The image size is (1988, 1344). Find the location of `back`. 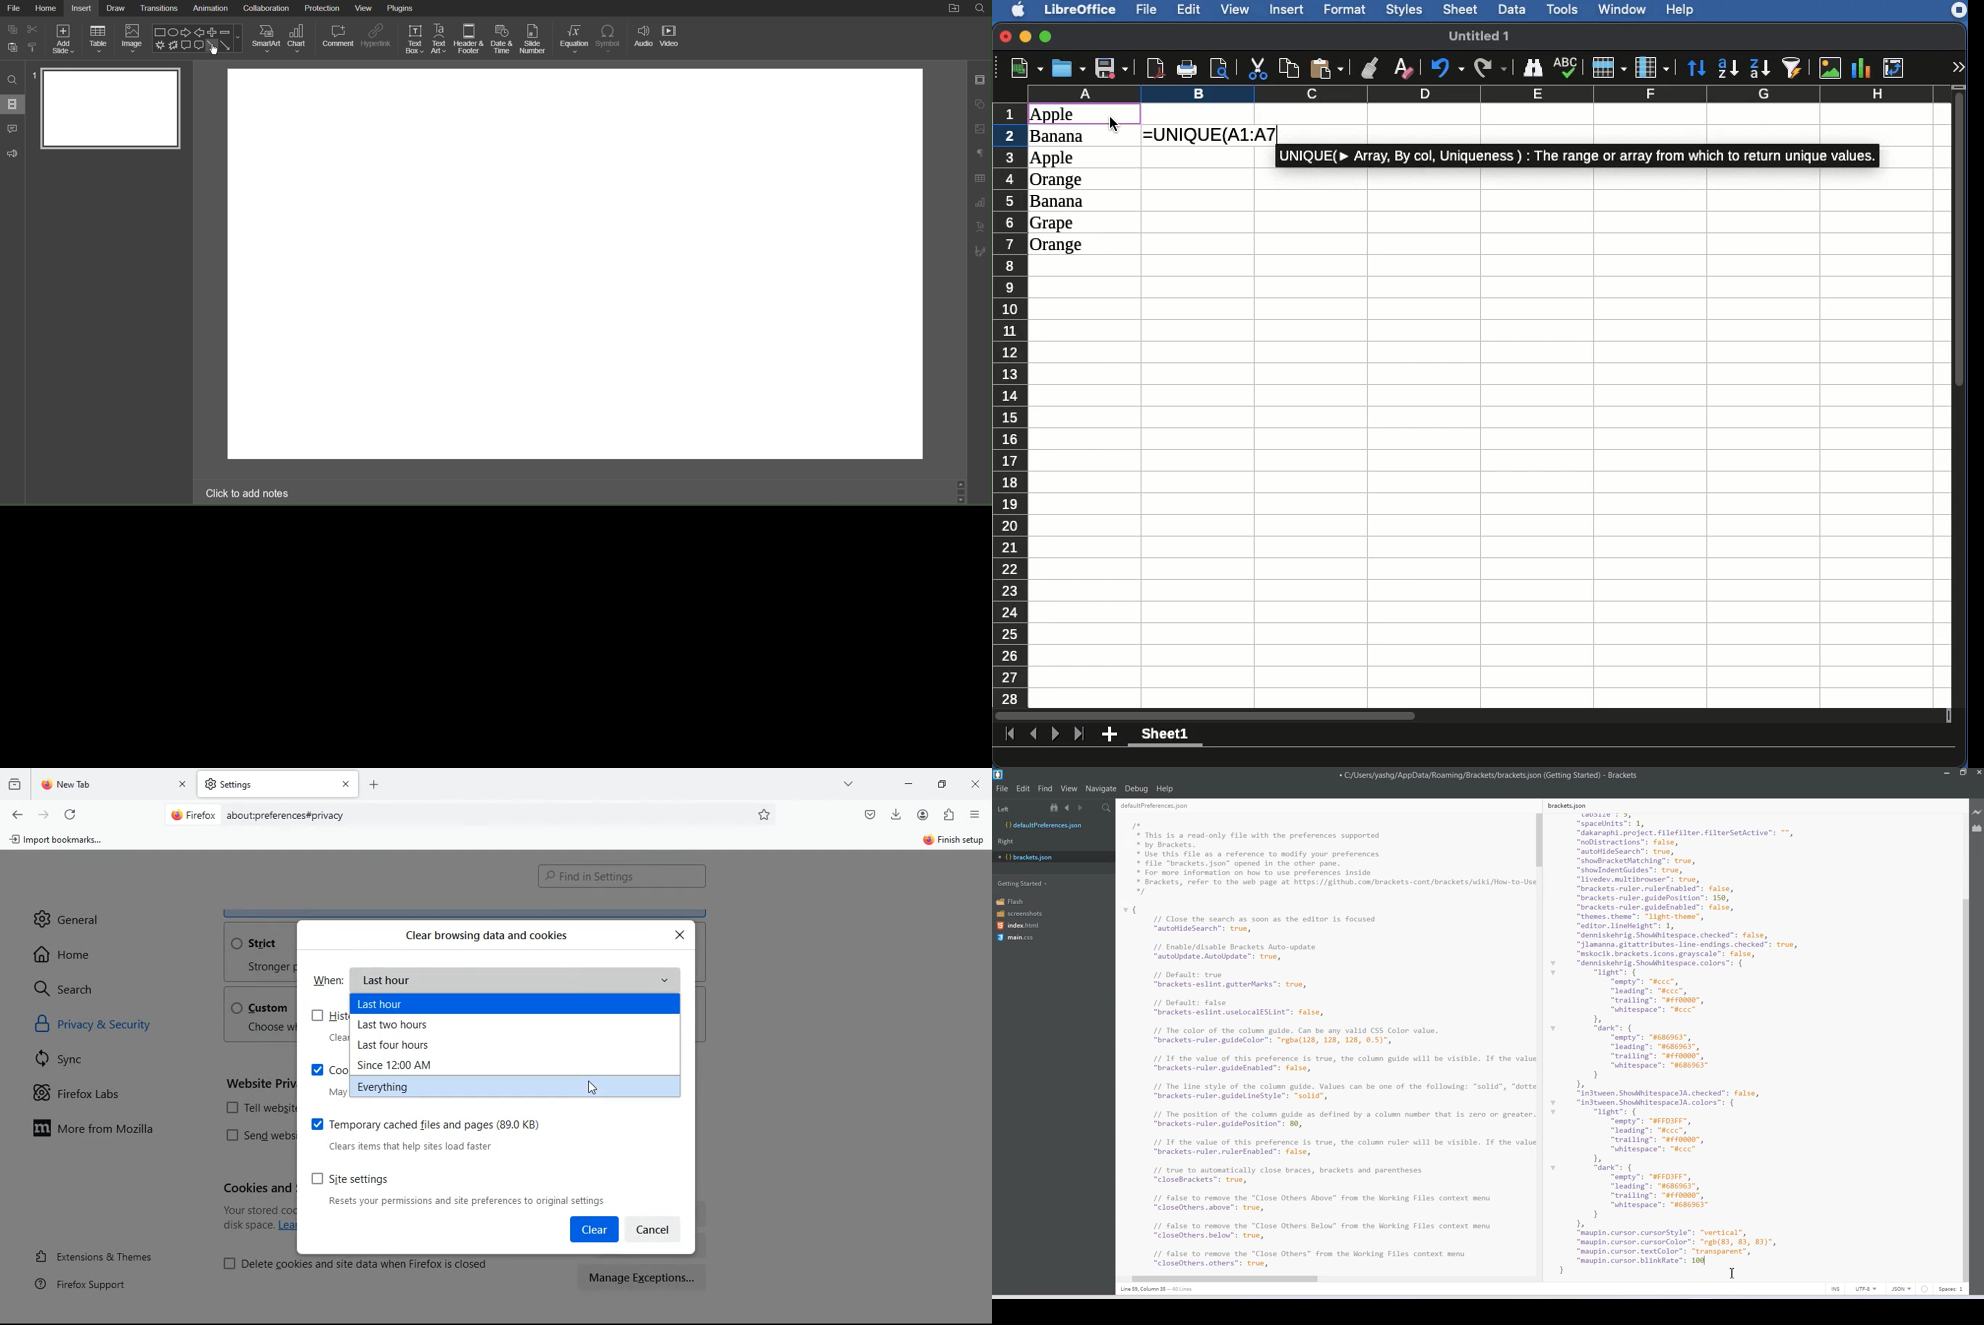

back is located at coordinates (16, 815).